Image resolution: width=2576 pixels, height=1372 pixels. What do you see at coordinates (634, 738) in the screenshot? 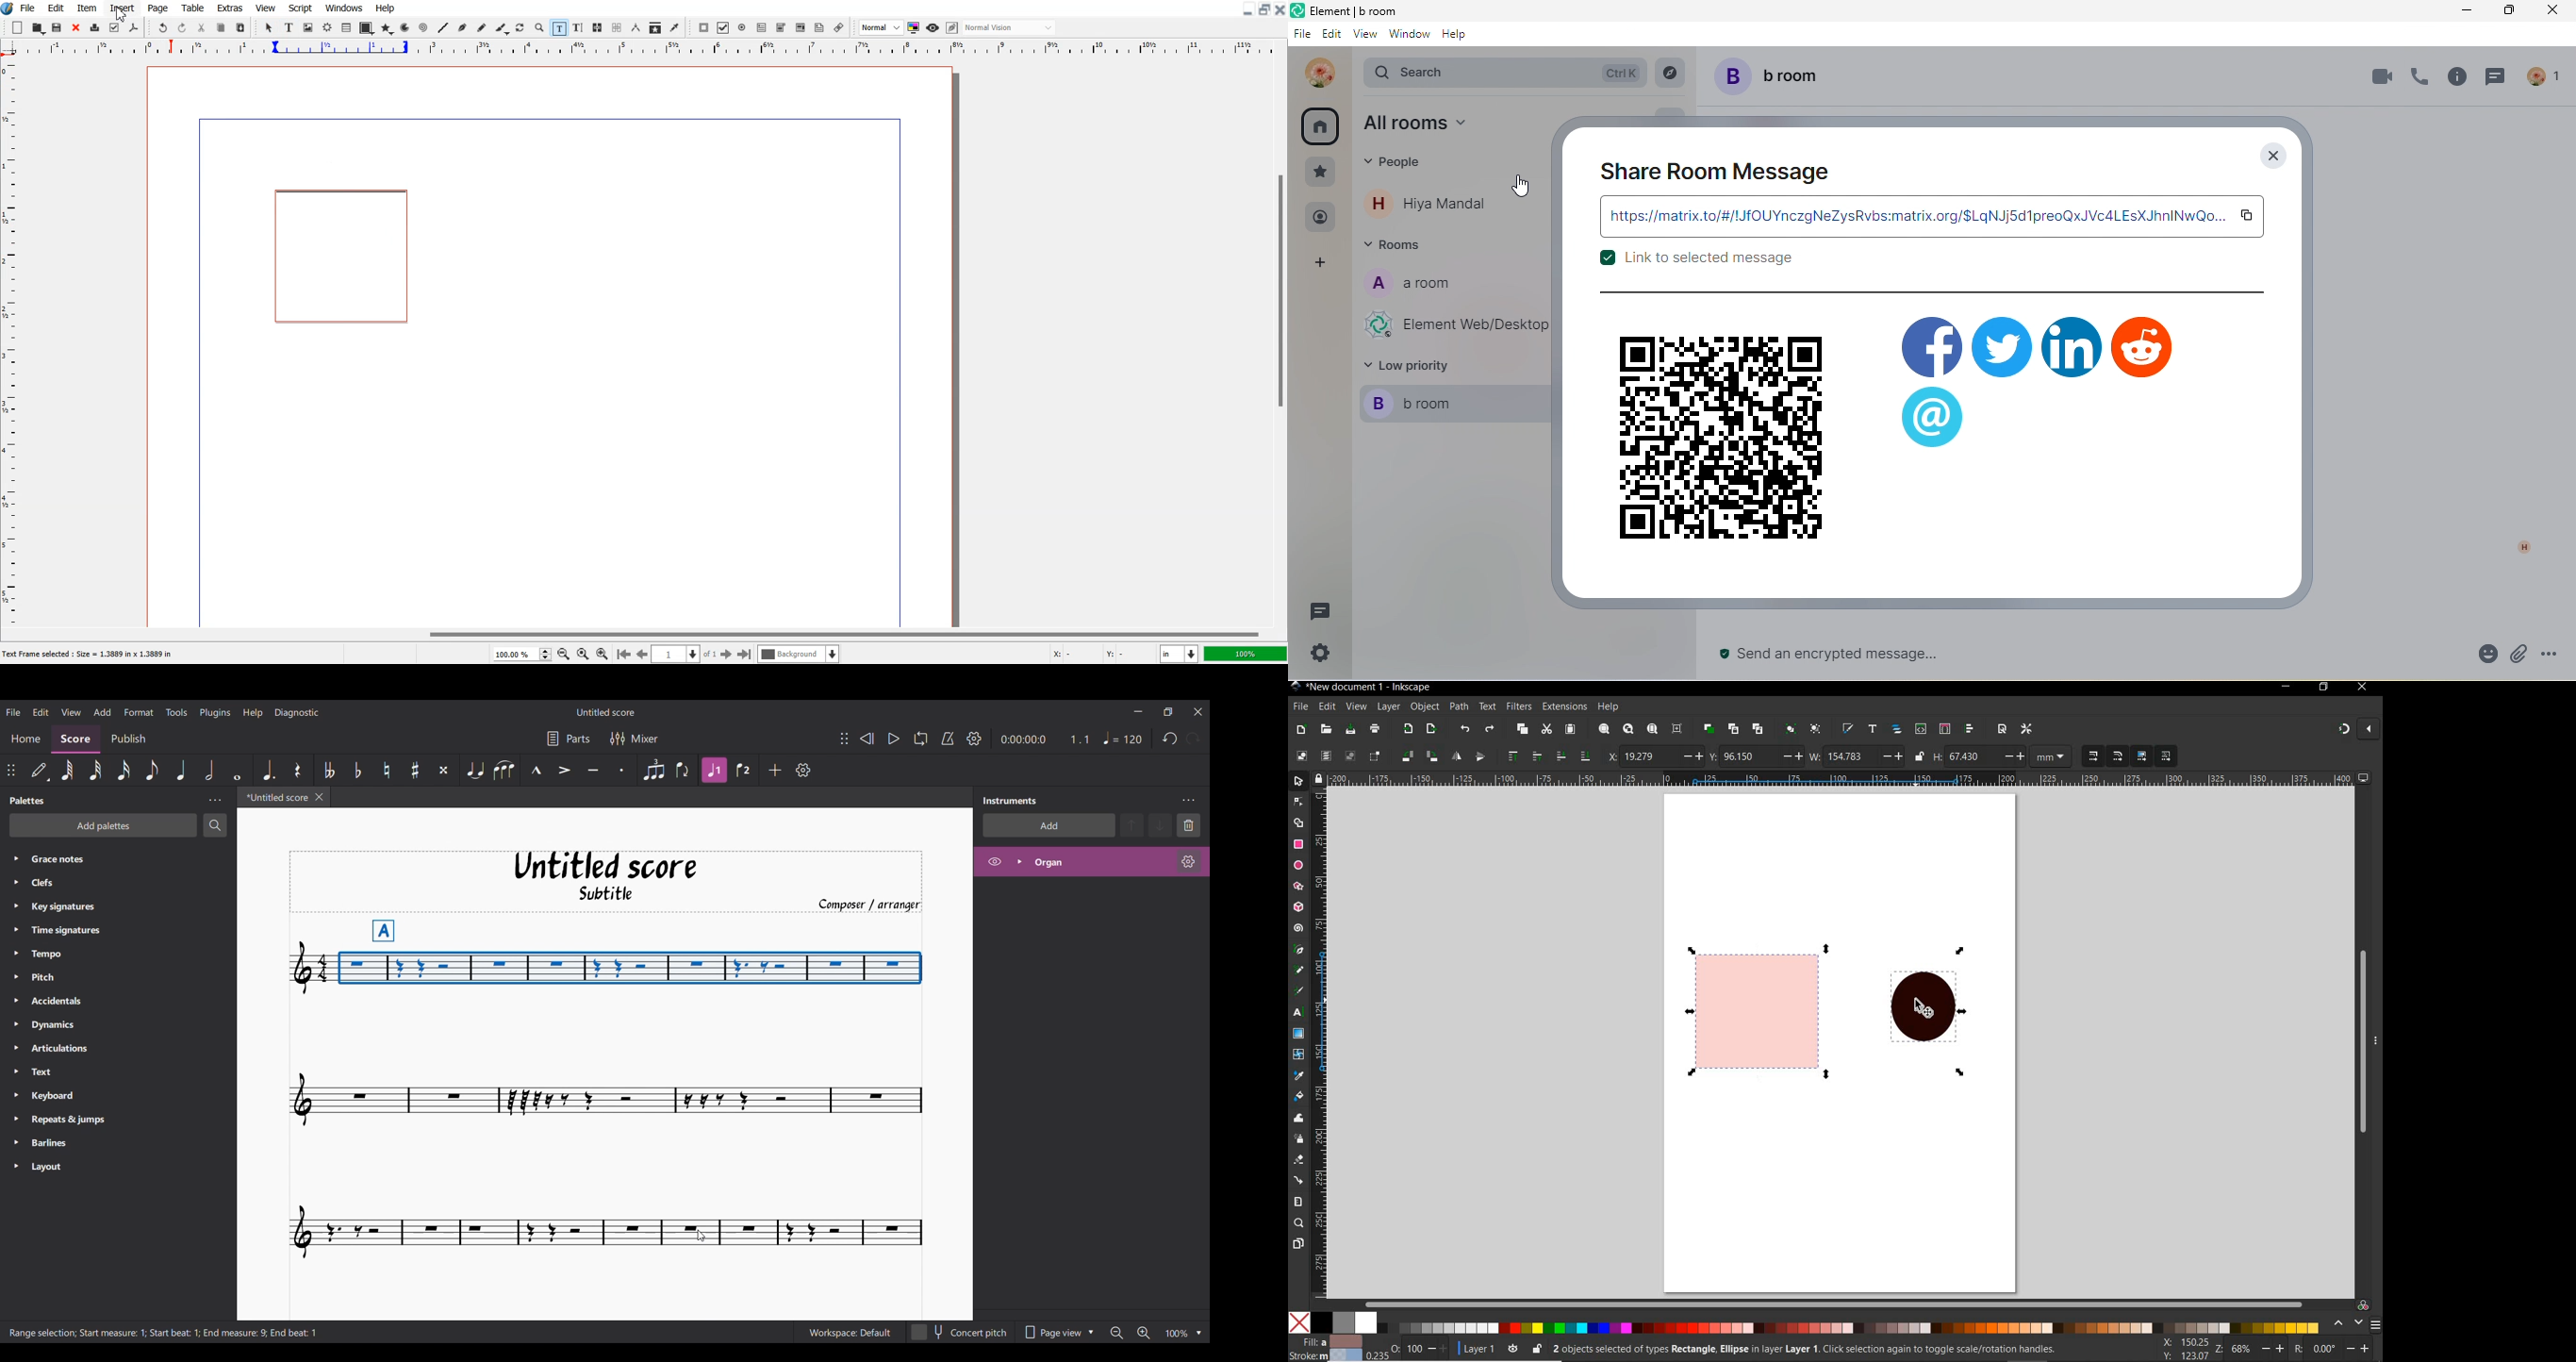
I see `Mixer settings` at bounding box center [634, 738].